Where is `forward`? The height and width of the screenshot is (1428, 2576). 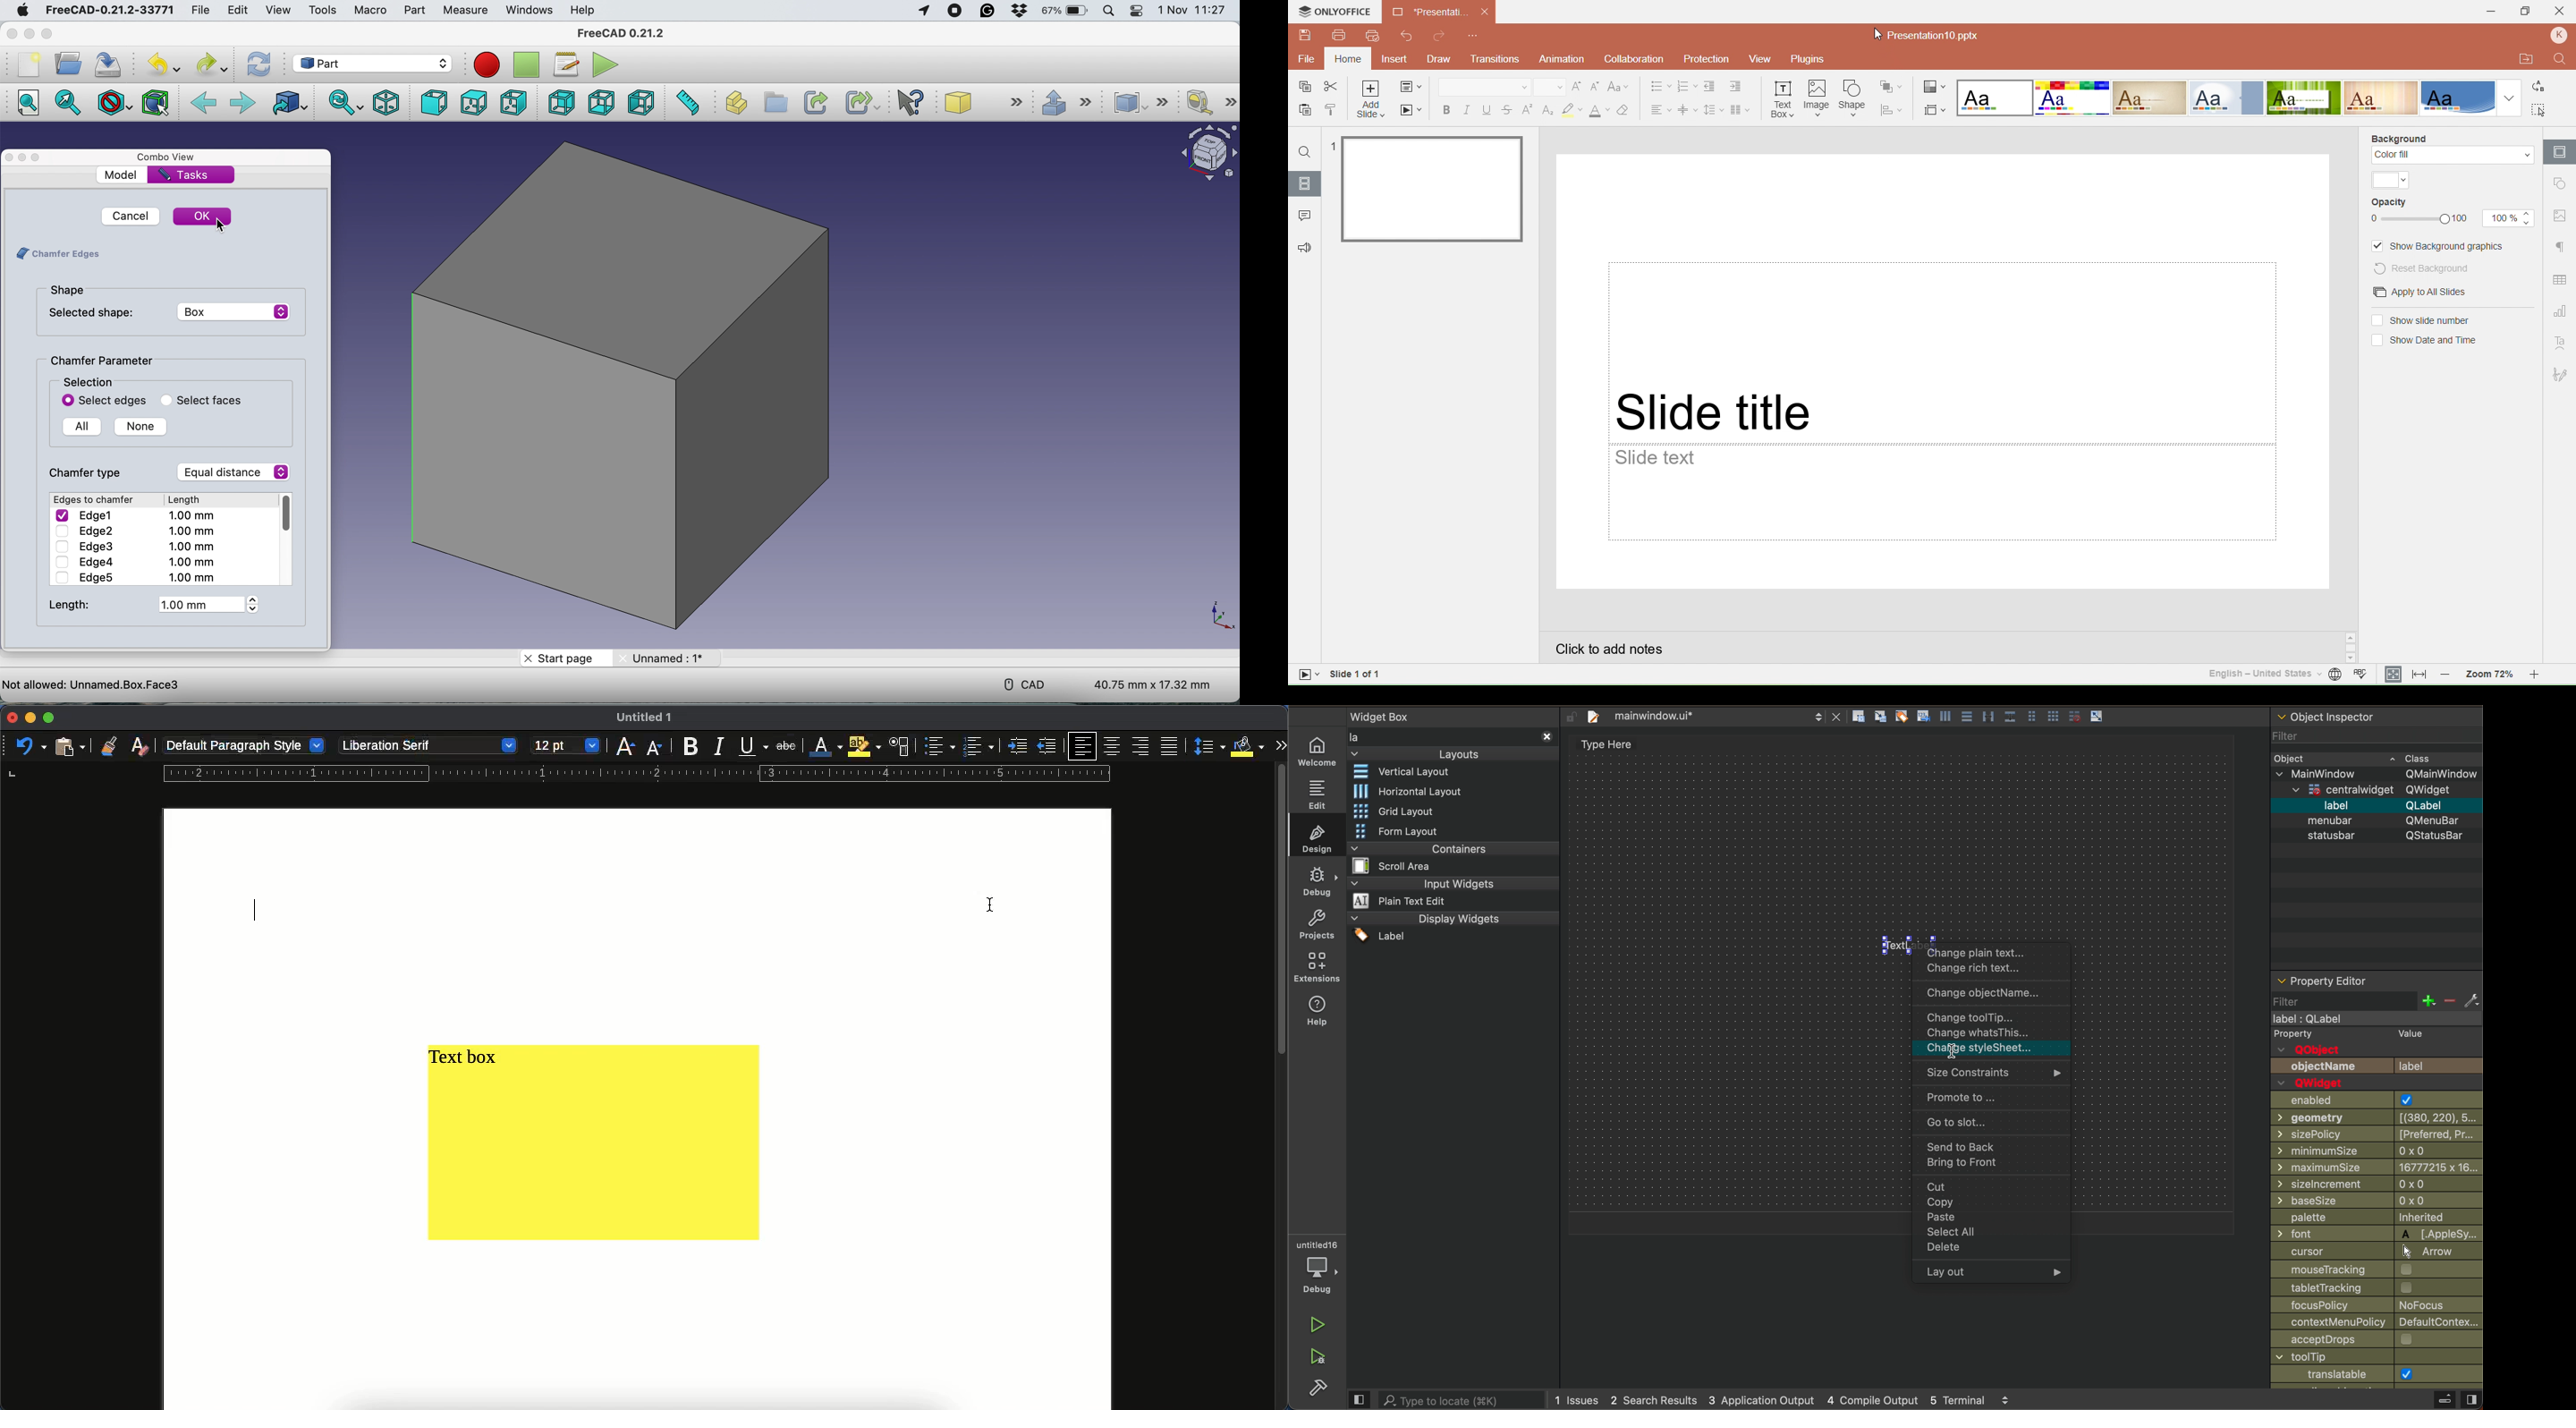
forward is located at coordinates (243, 102).